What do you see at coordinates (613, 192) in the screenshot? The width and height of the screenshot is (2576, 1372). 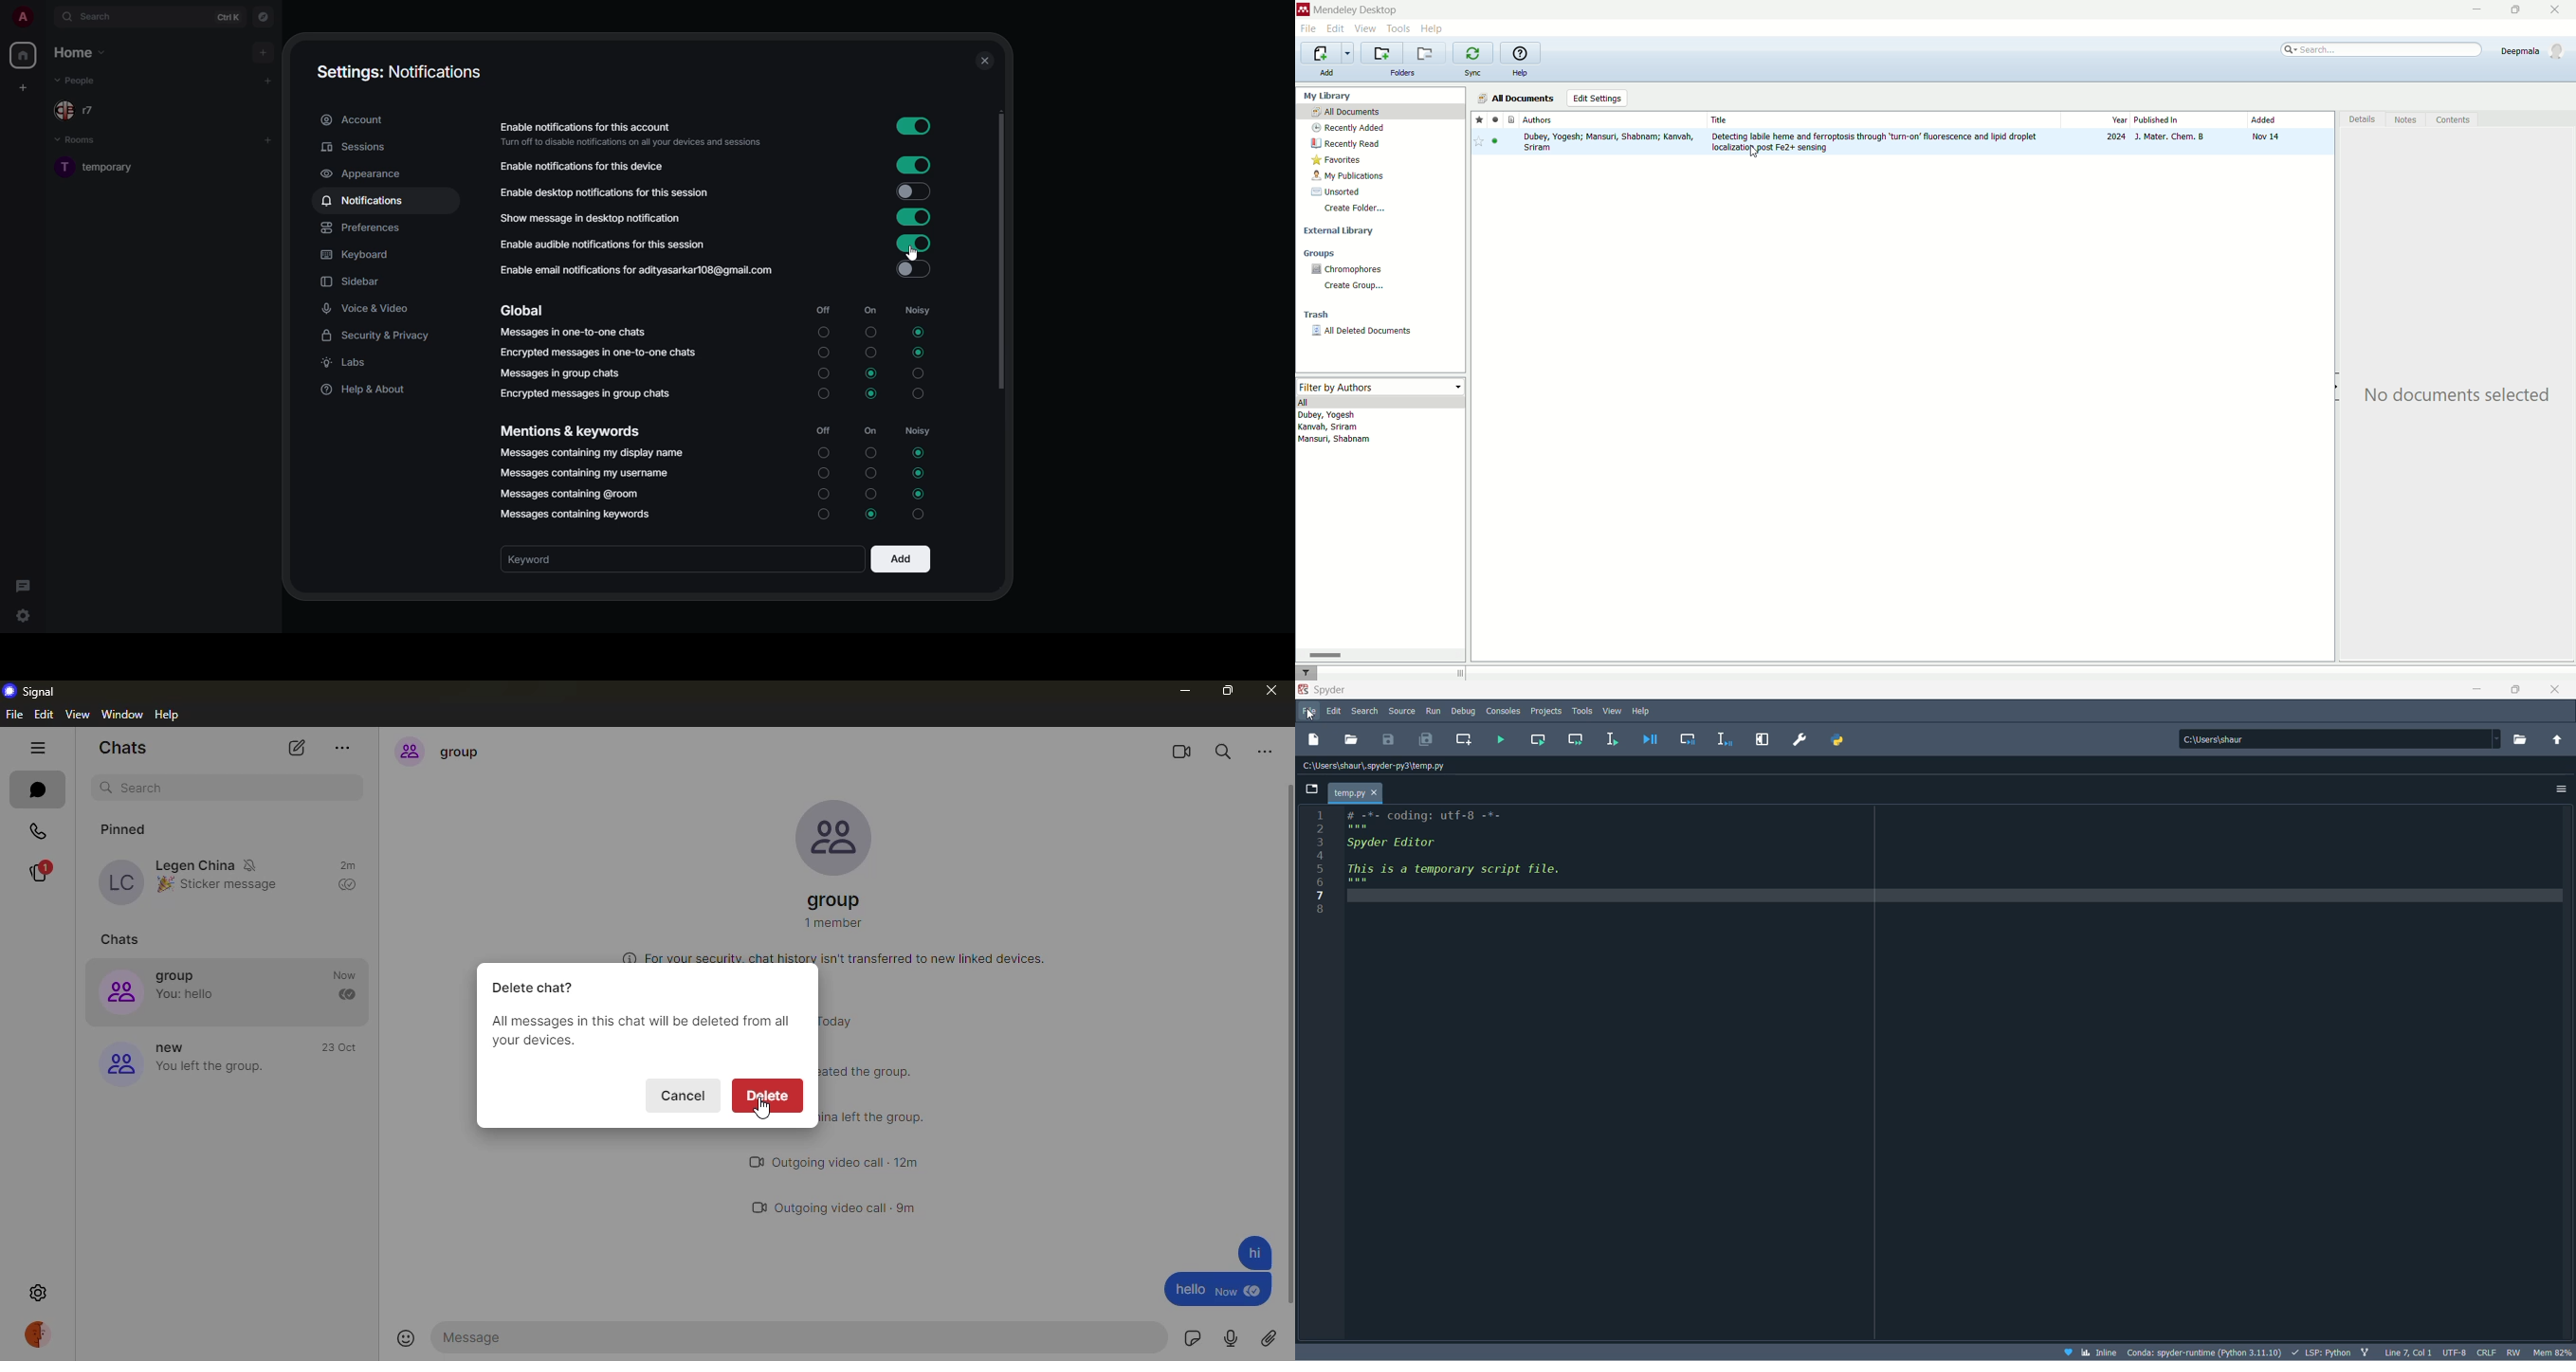 I see `enable desktop notifications for this session` at bounding box center [613, 192].